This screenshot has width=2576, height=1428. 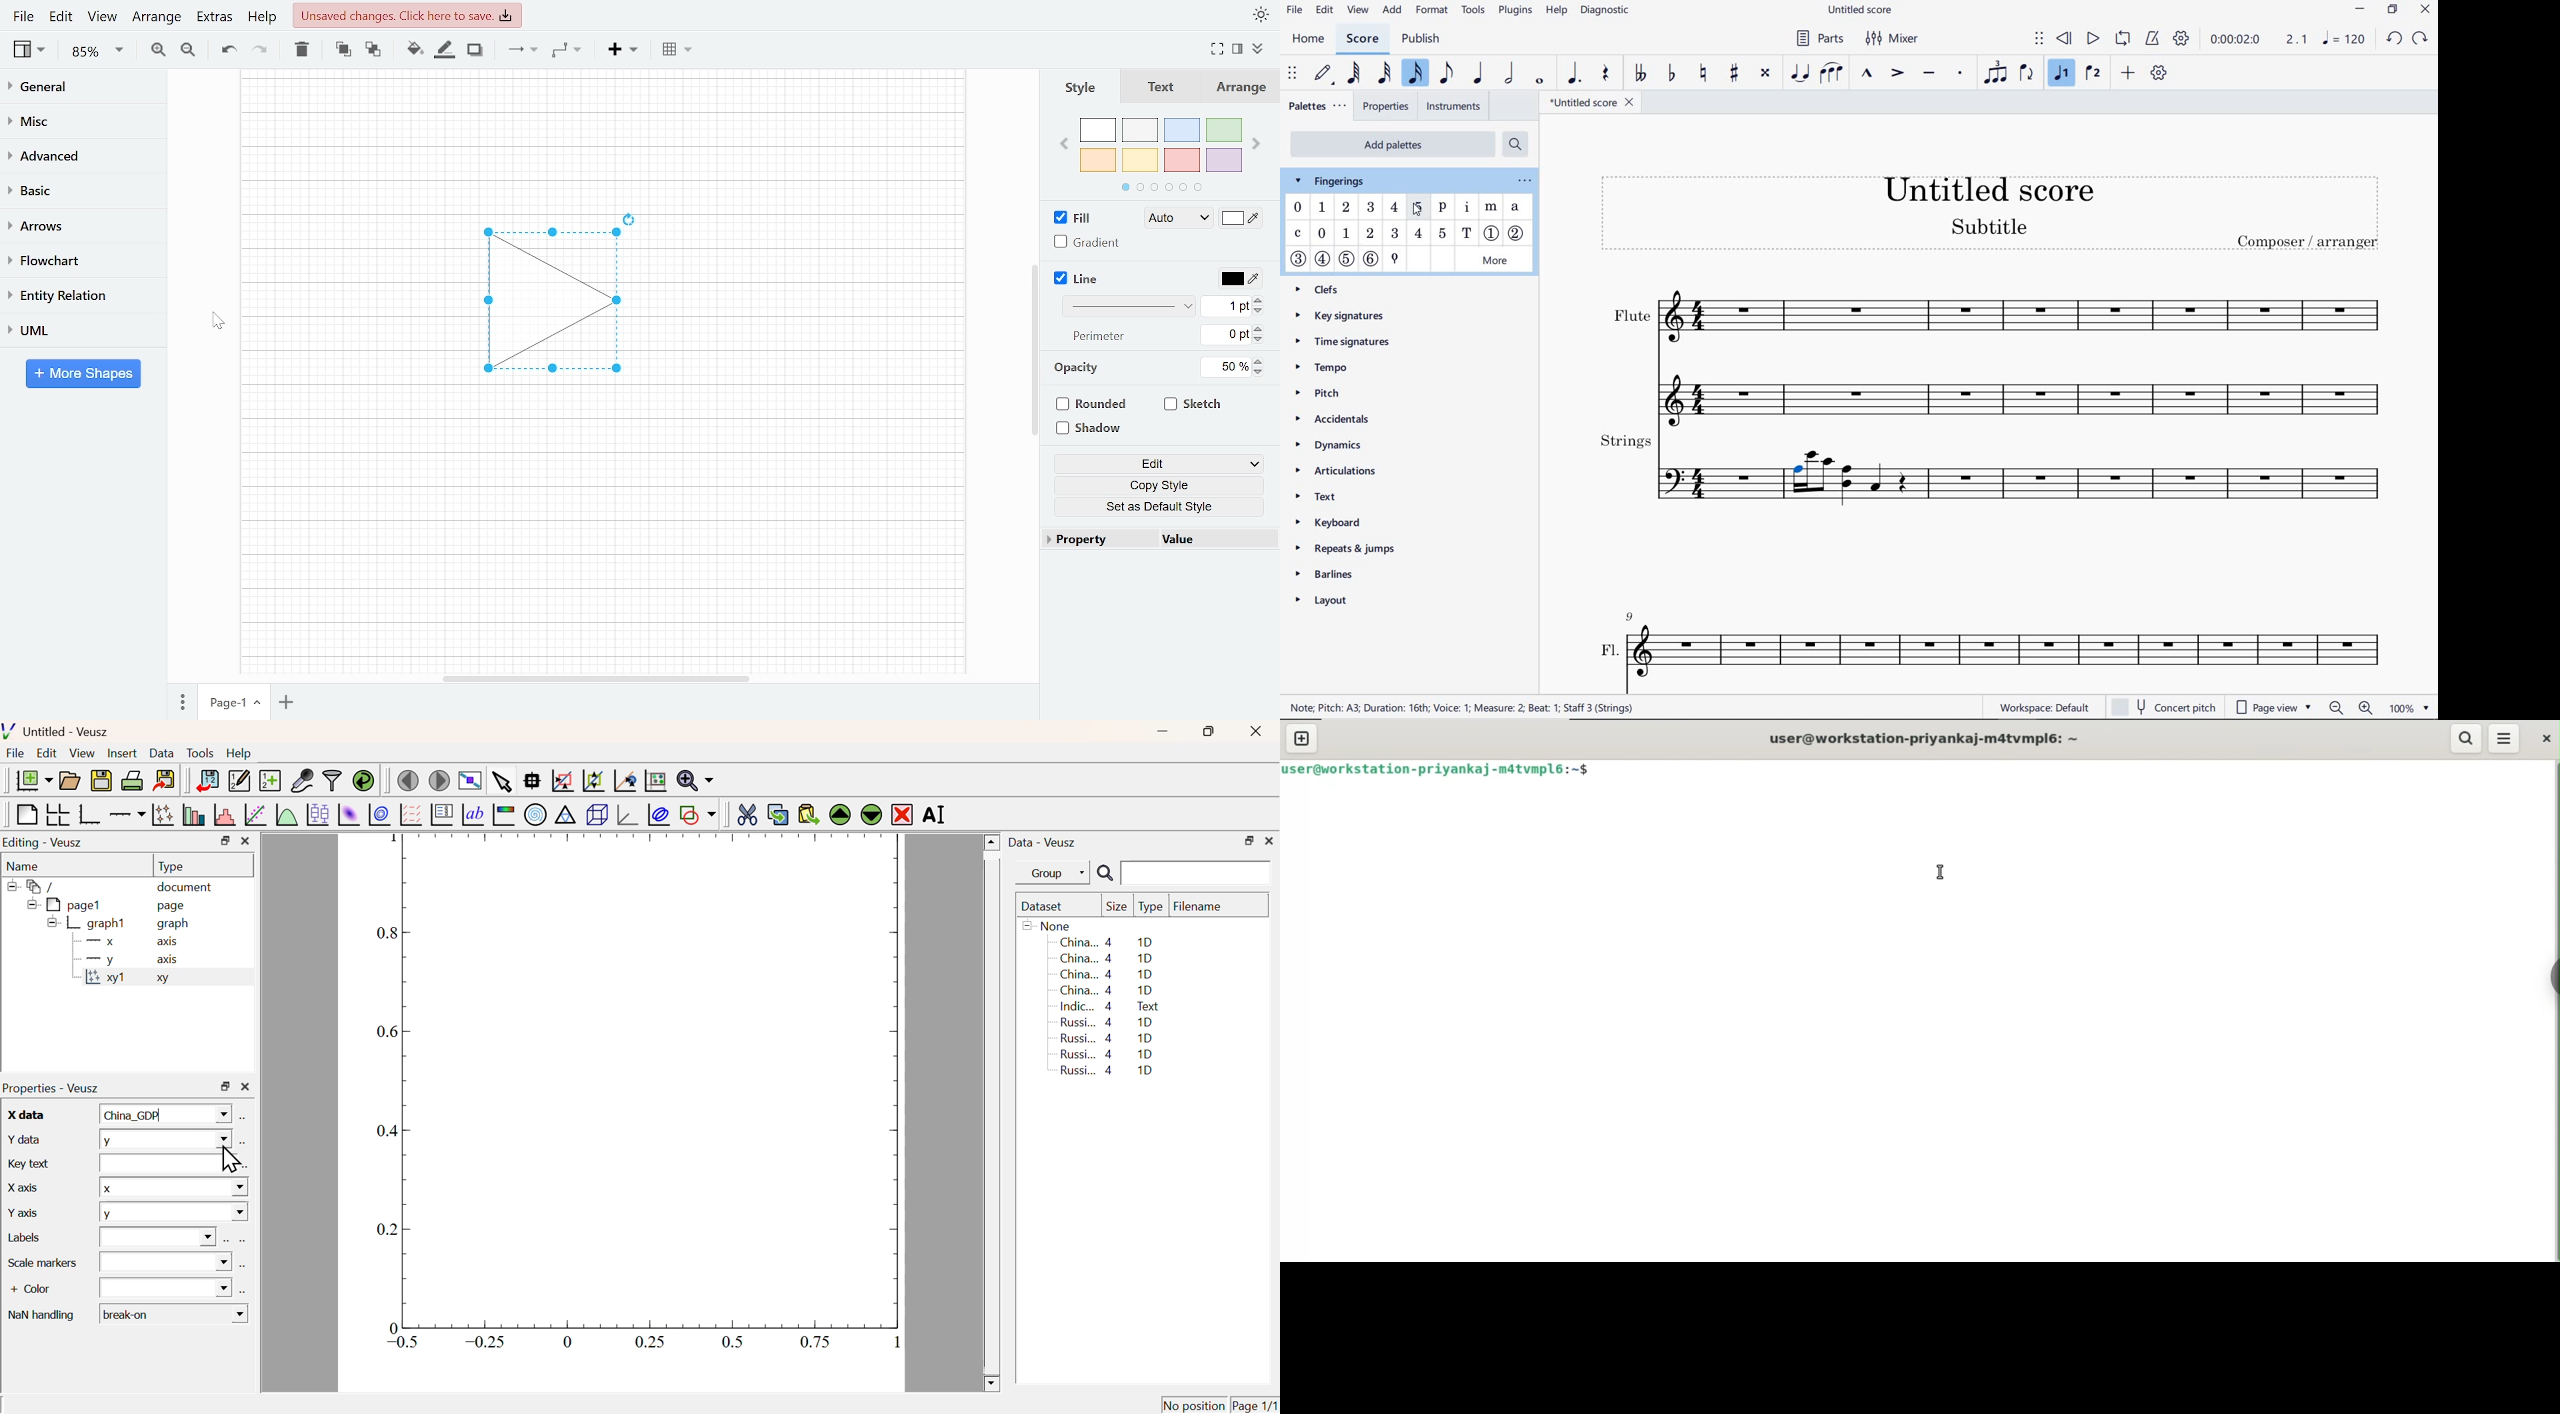 What do you see at coordinates (101, 781) in the screenshot?
I see `Save` at bounding box center [101, 781].